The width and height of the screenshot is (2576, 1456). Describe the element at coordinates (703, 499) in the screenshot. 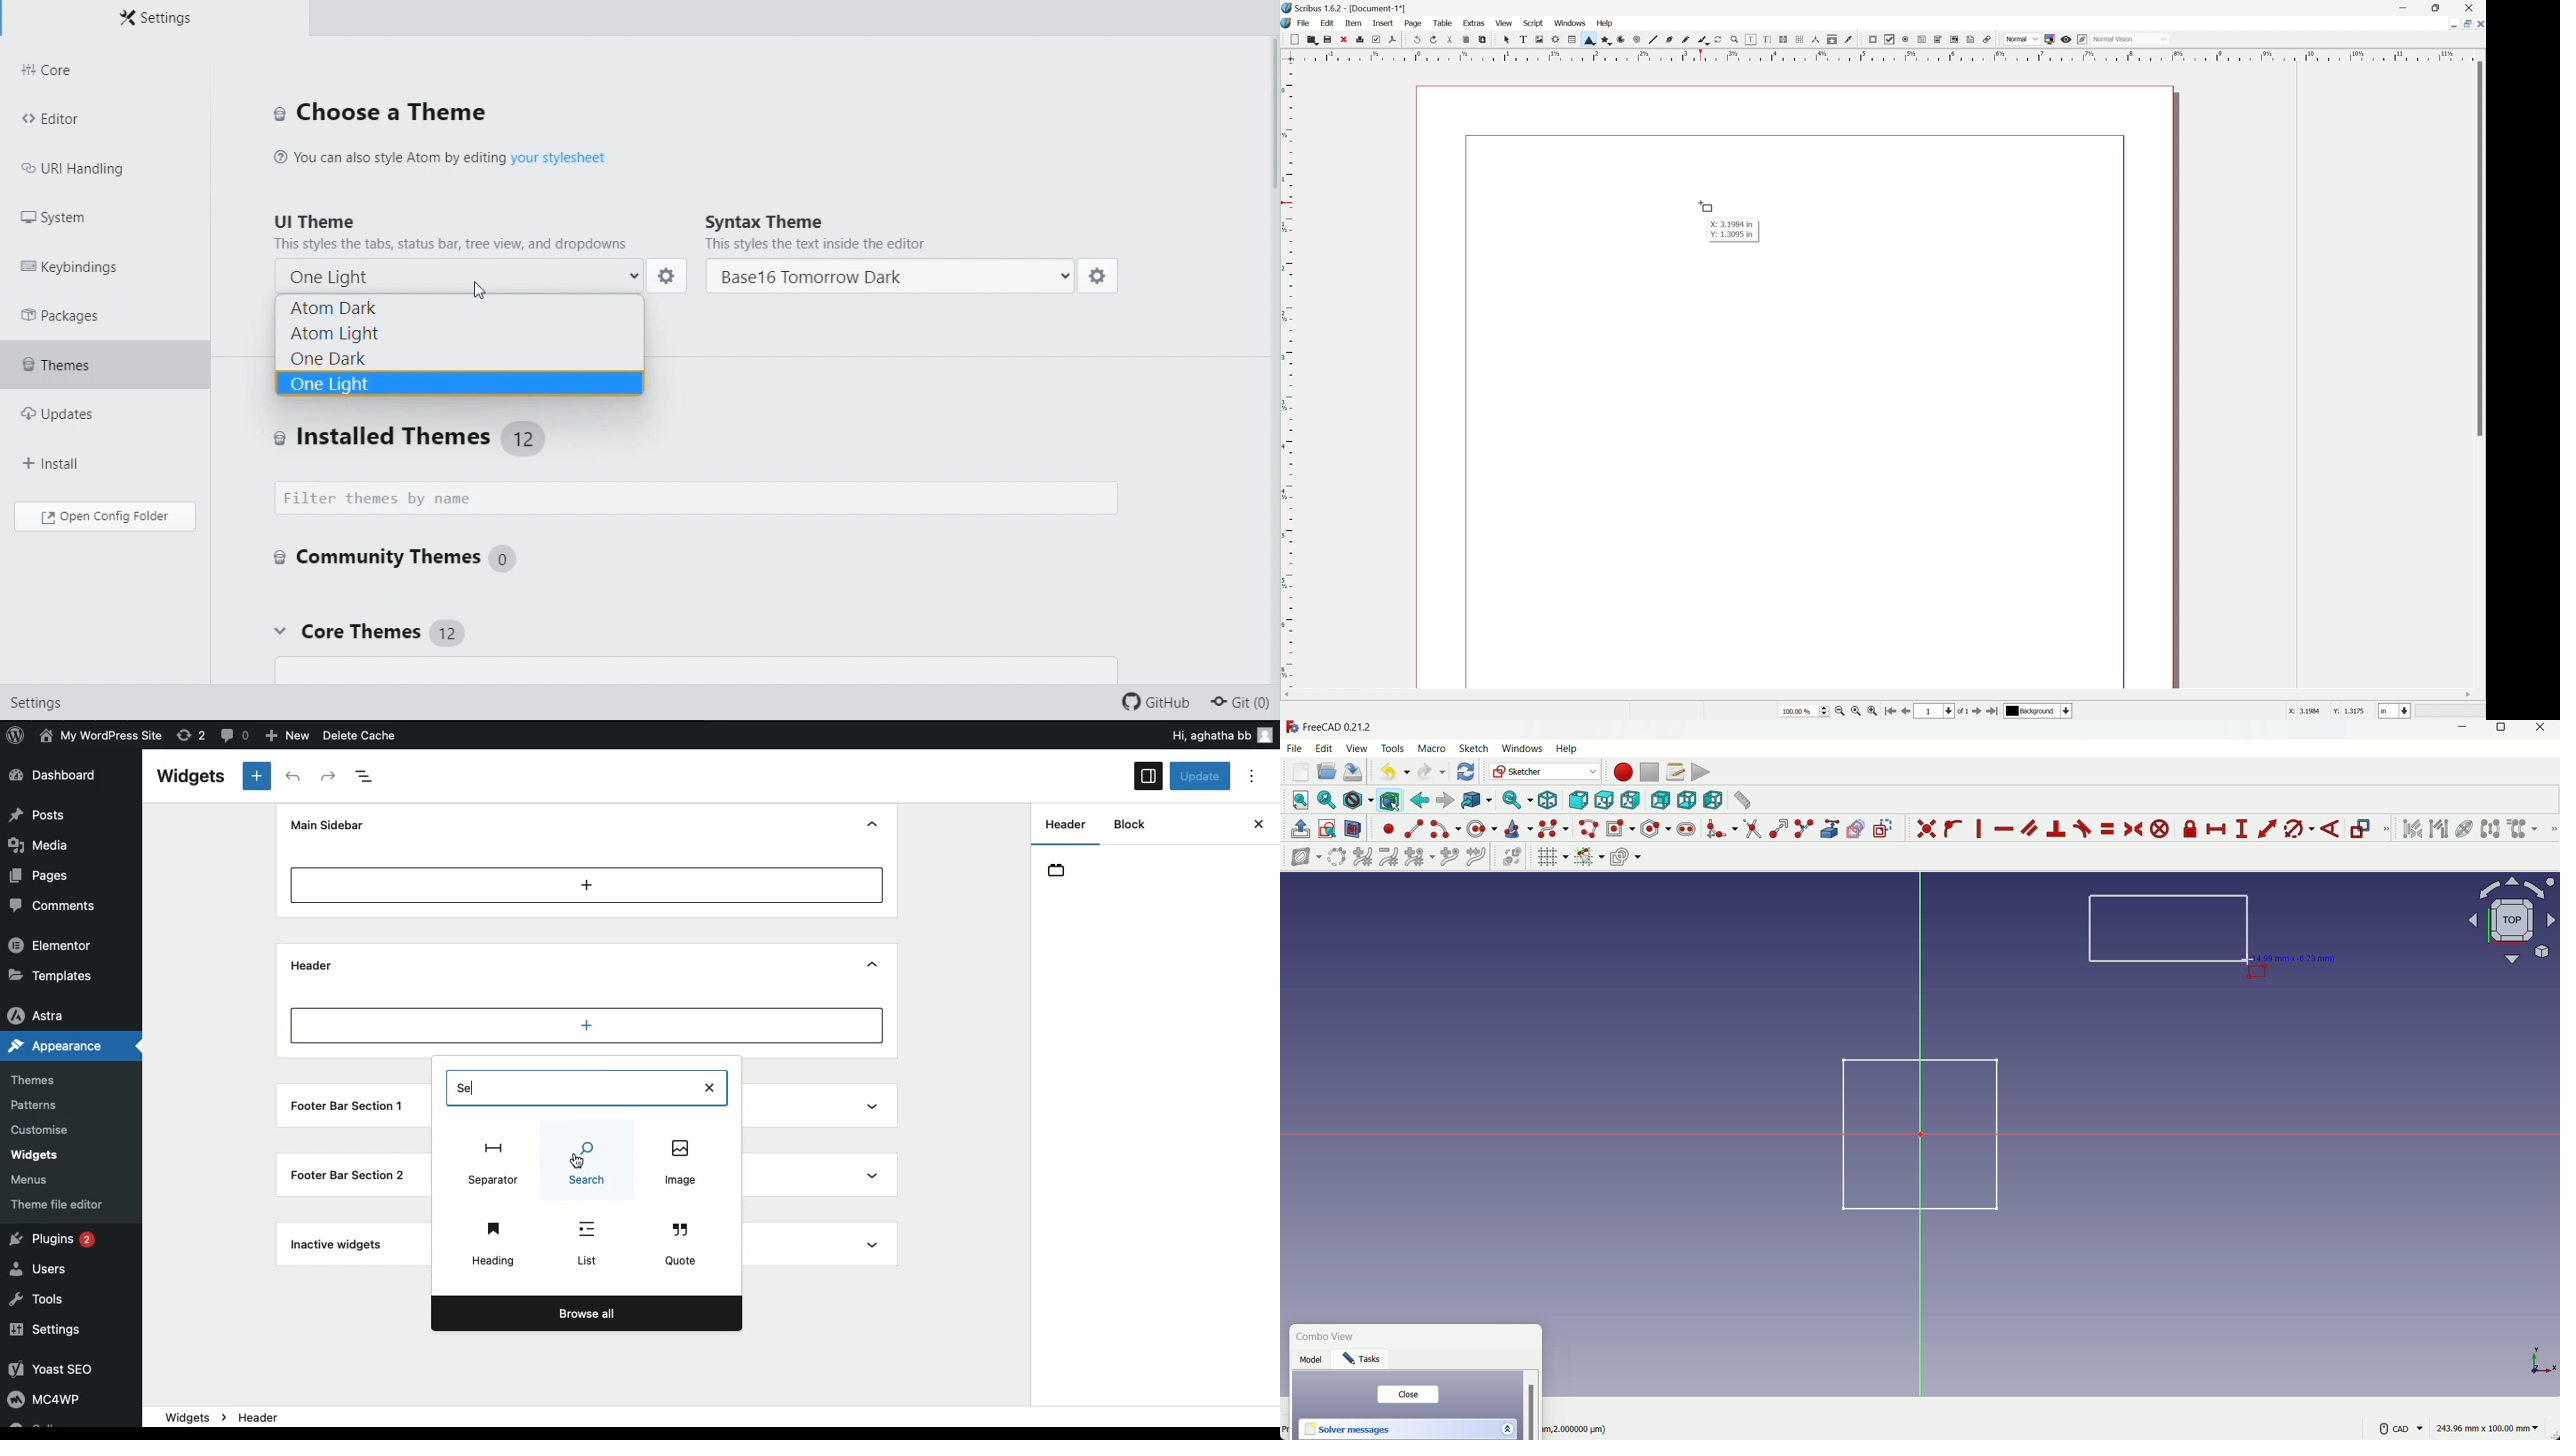

I see `filter themes by name` at that location.